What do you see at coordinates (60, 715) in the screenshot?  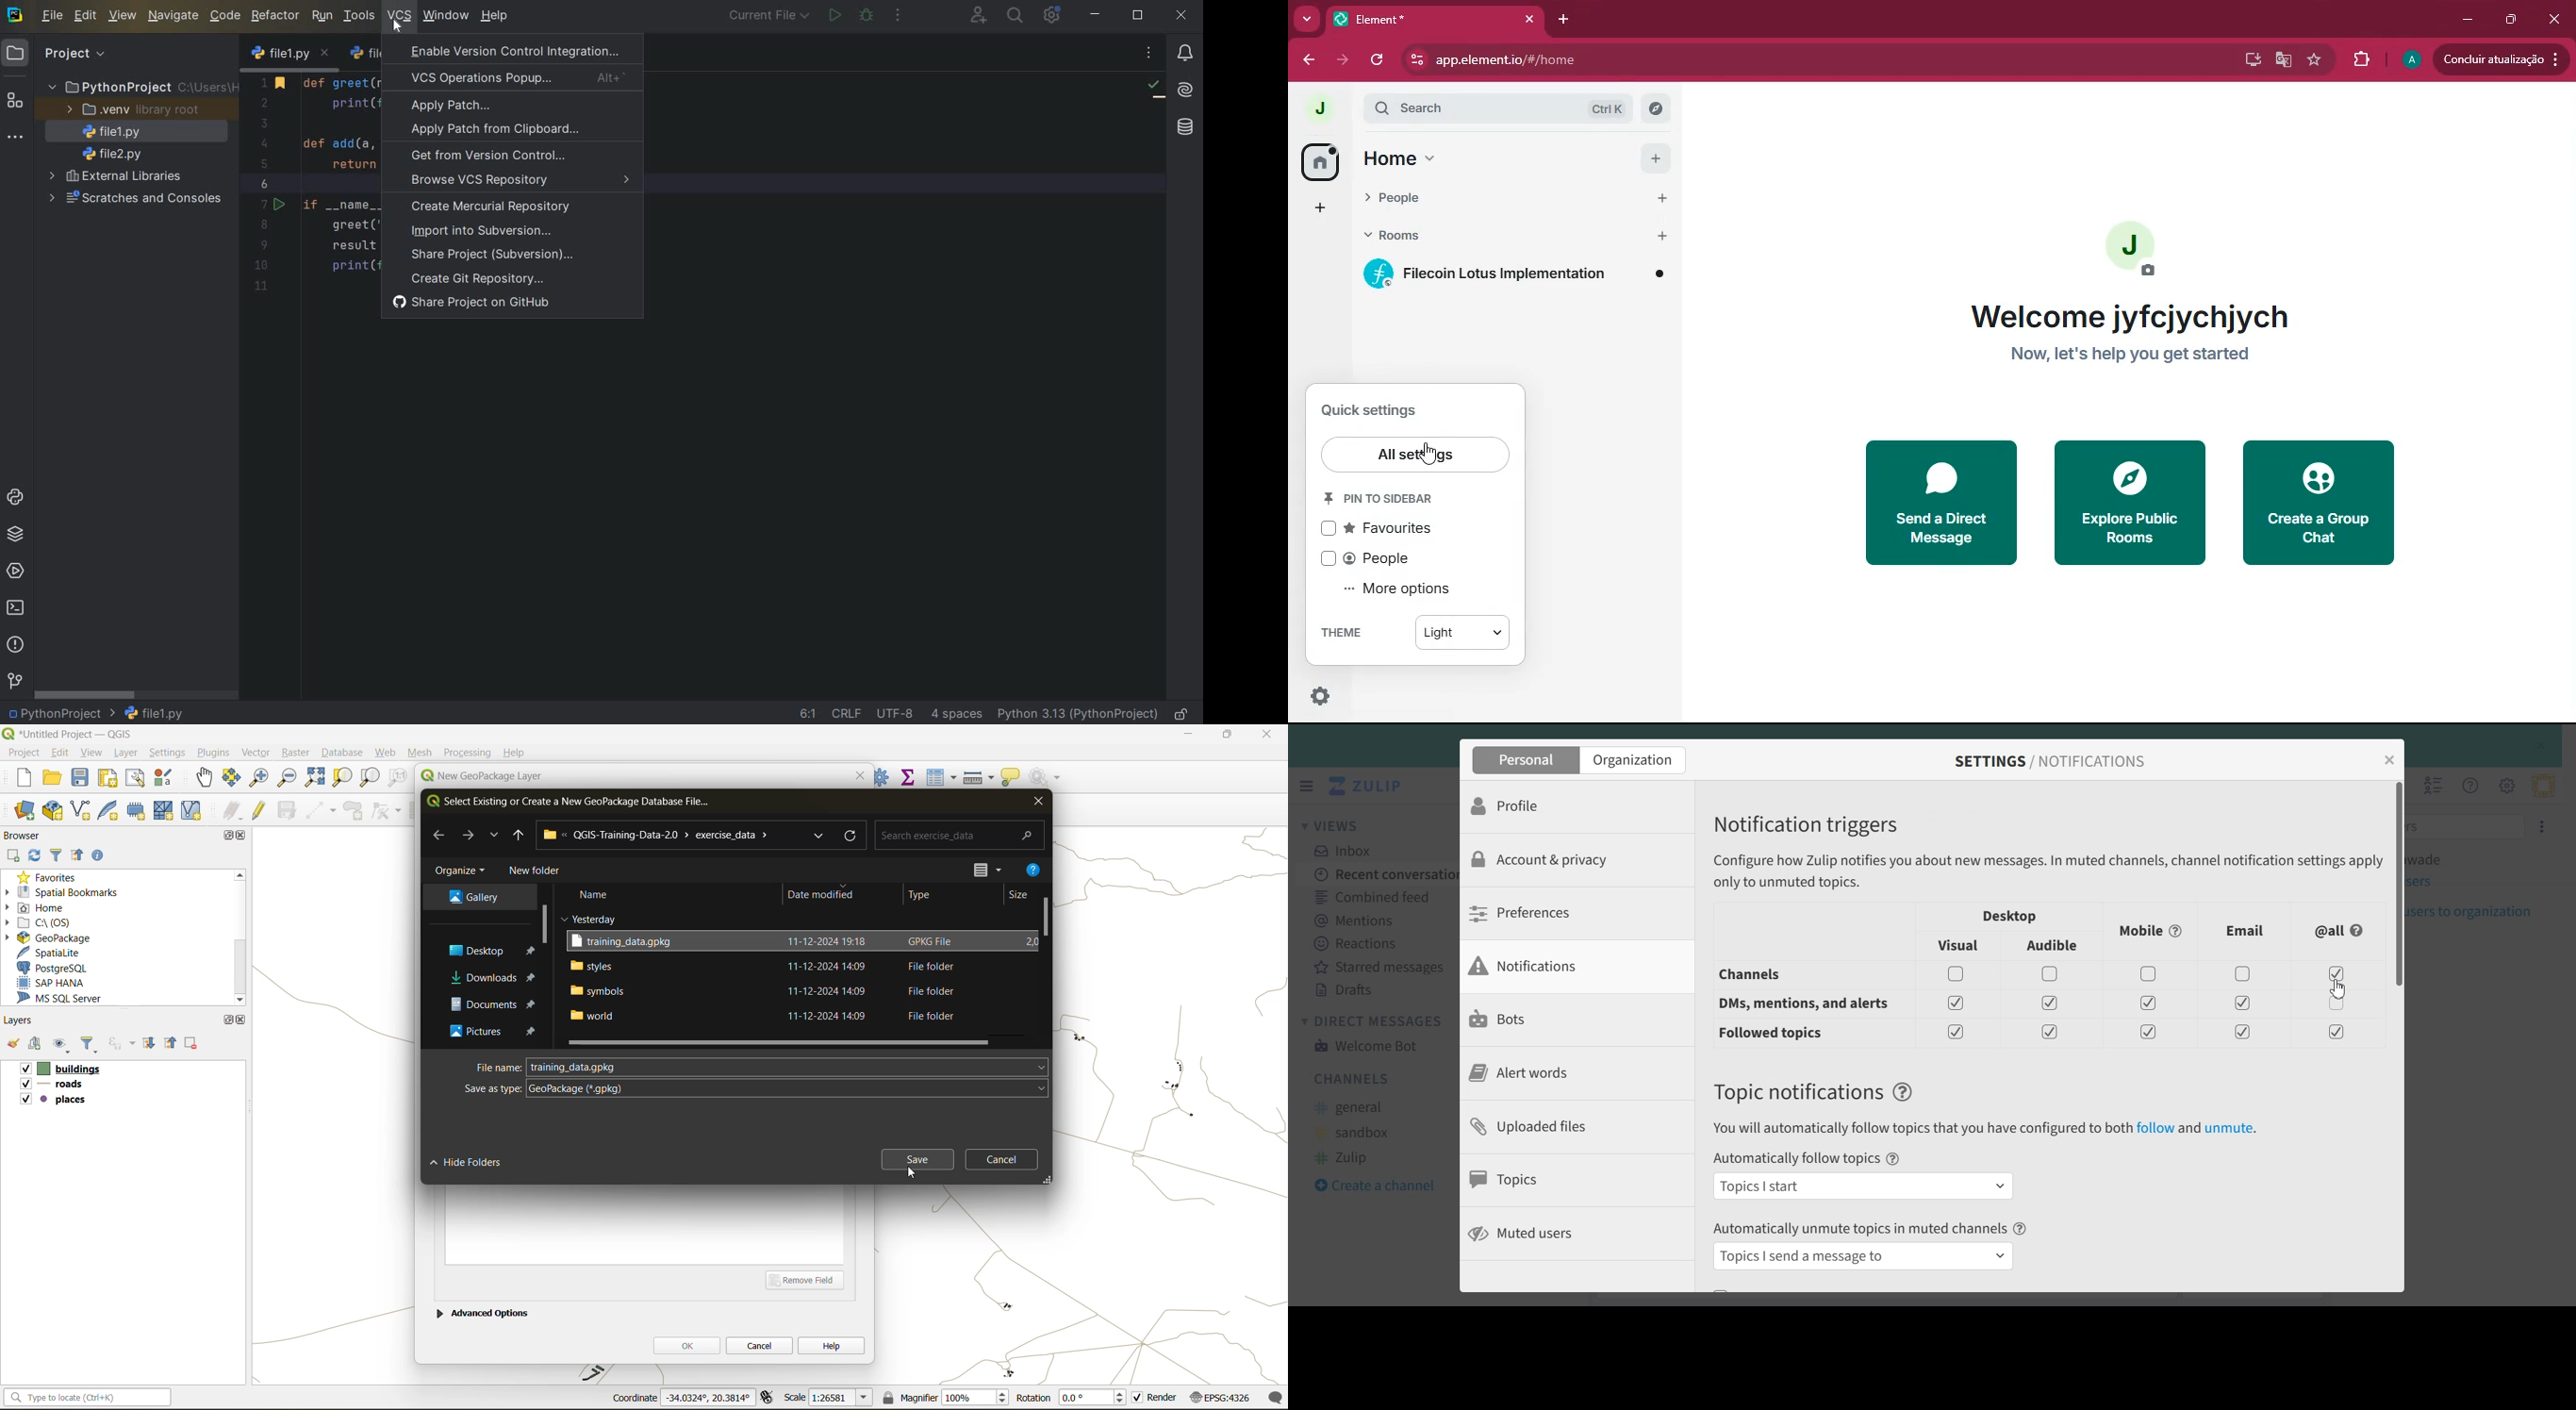 I see `project name` at bounding box center [60, 715].